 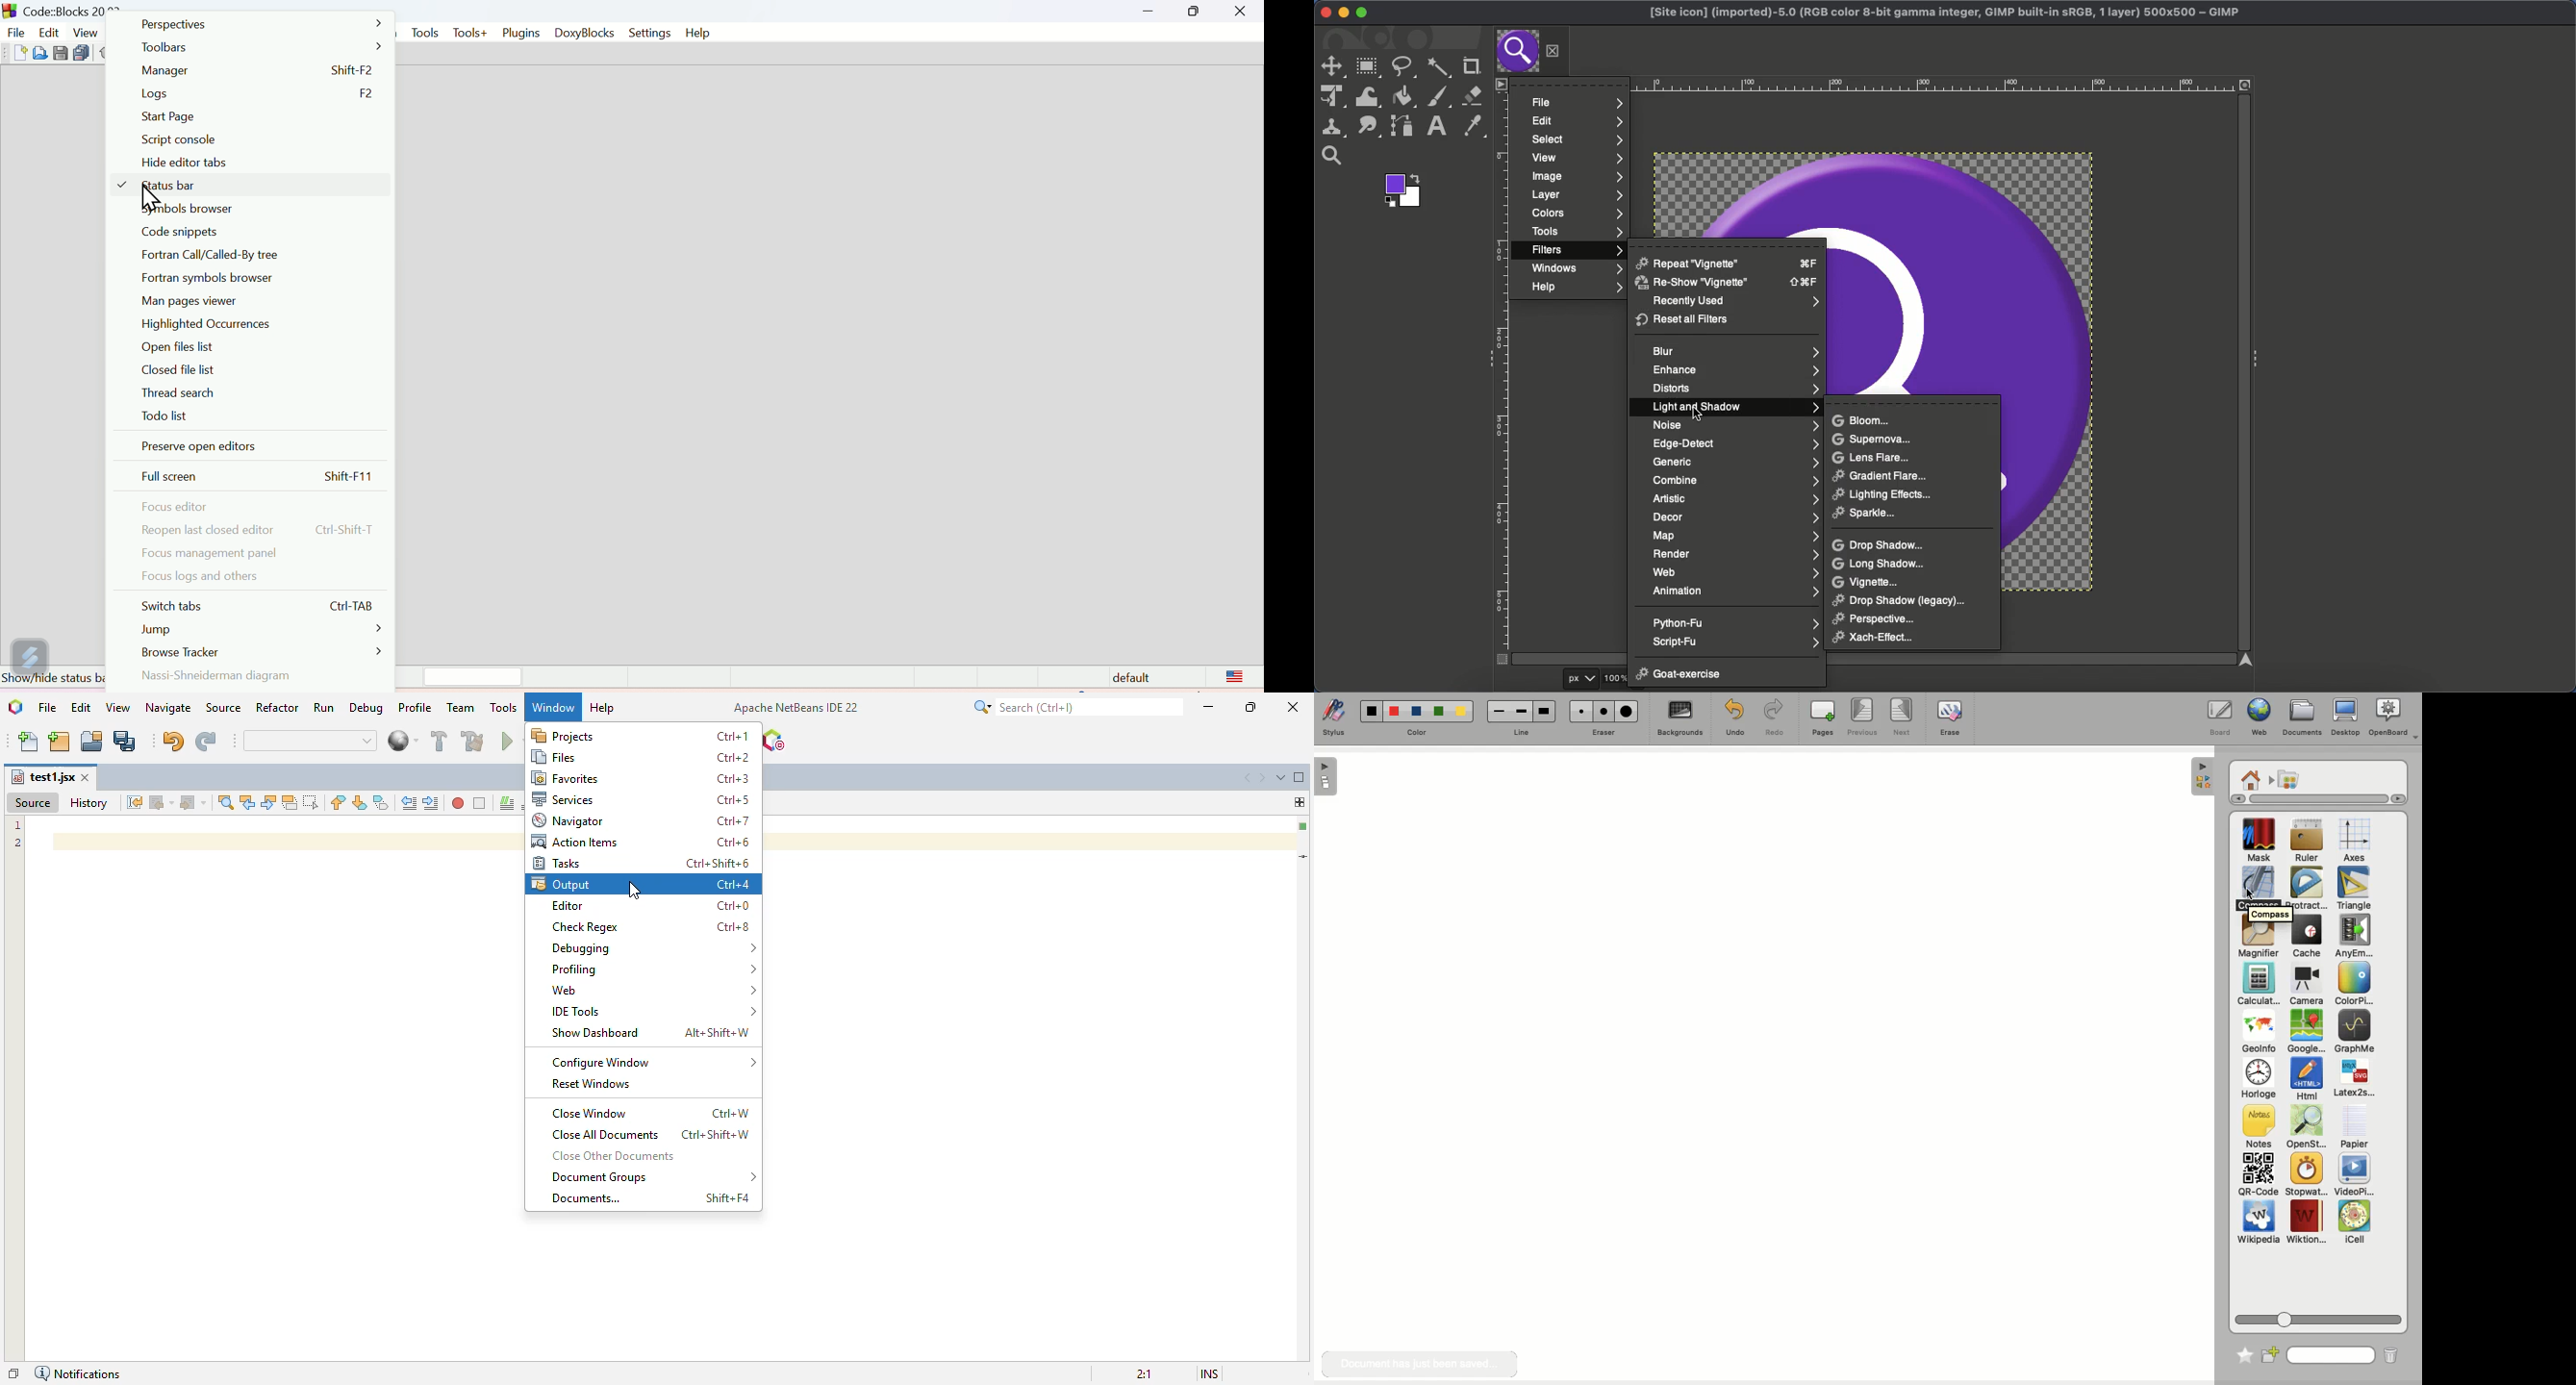 I want to click on , so click(x=59, y=55).